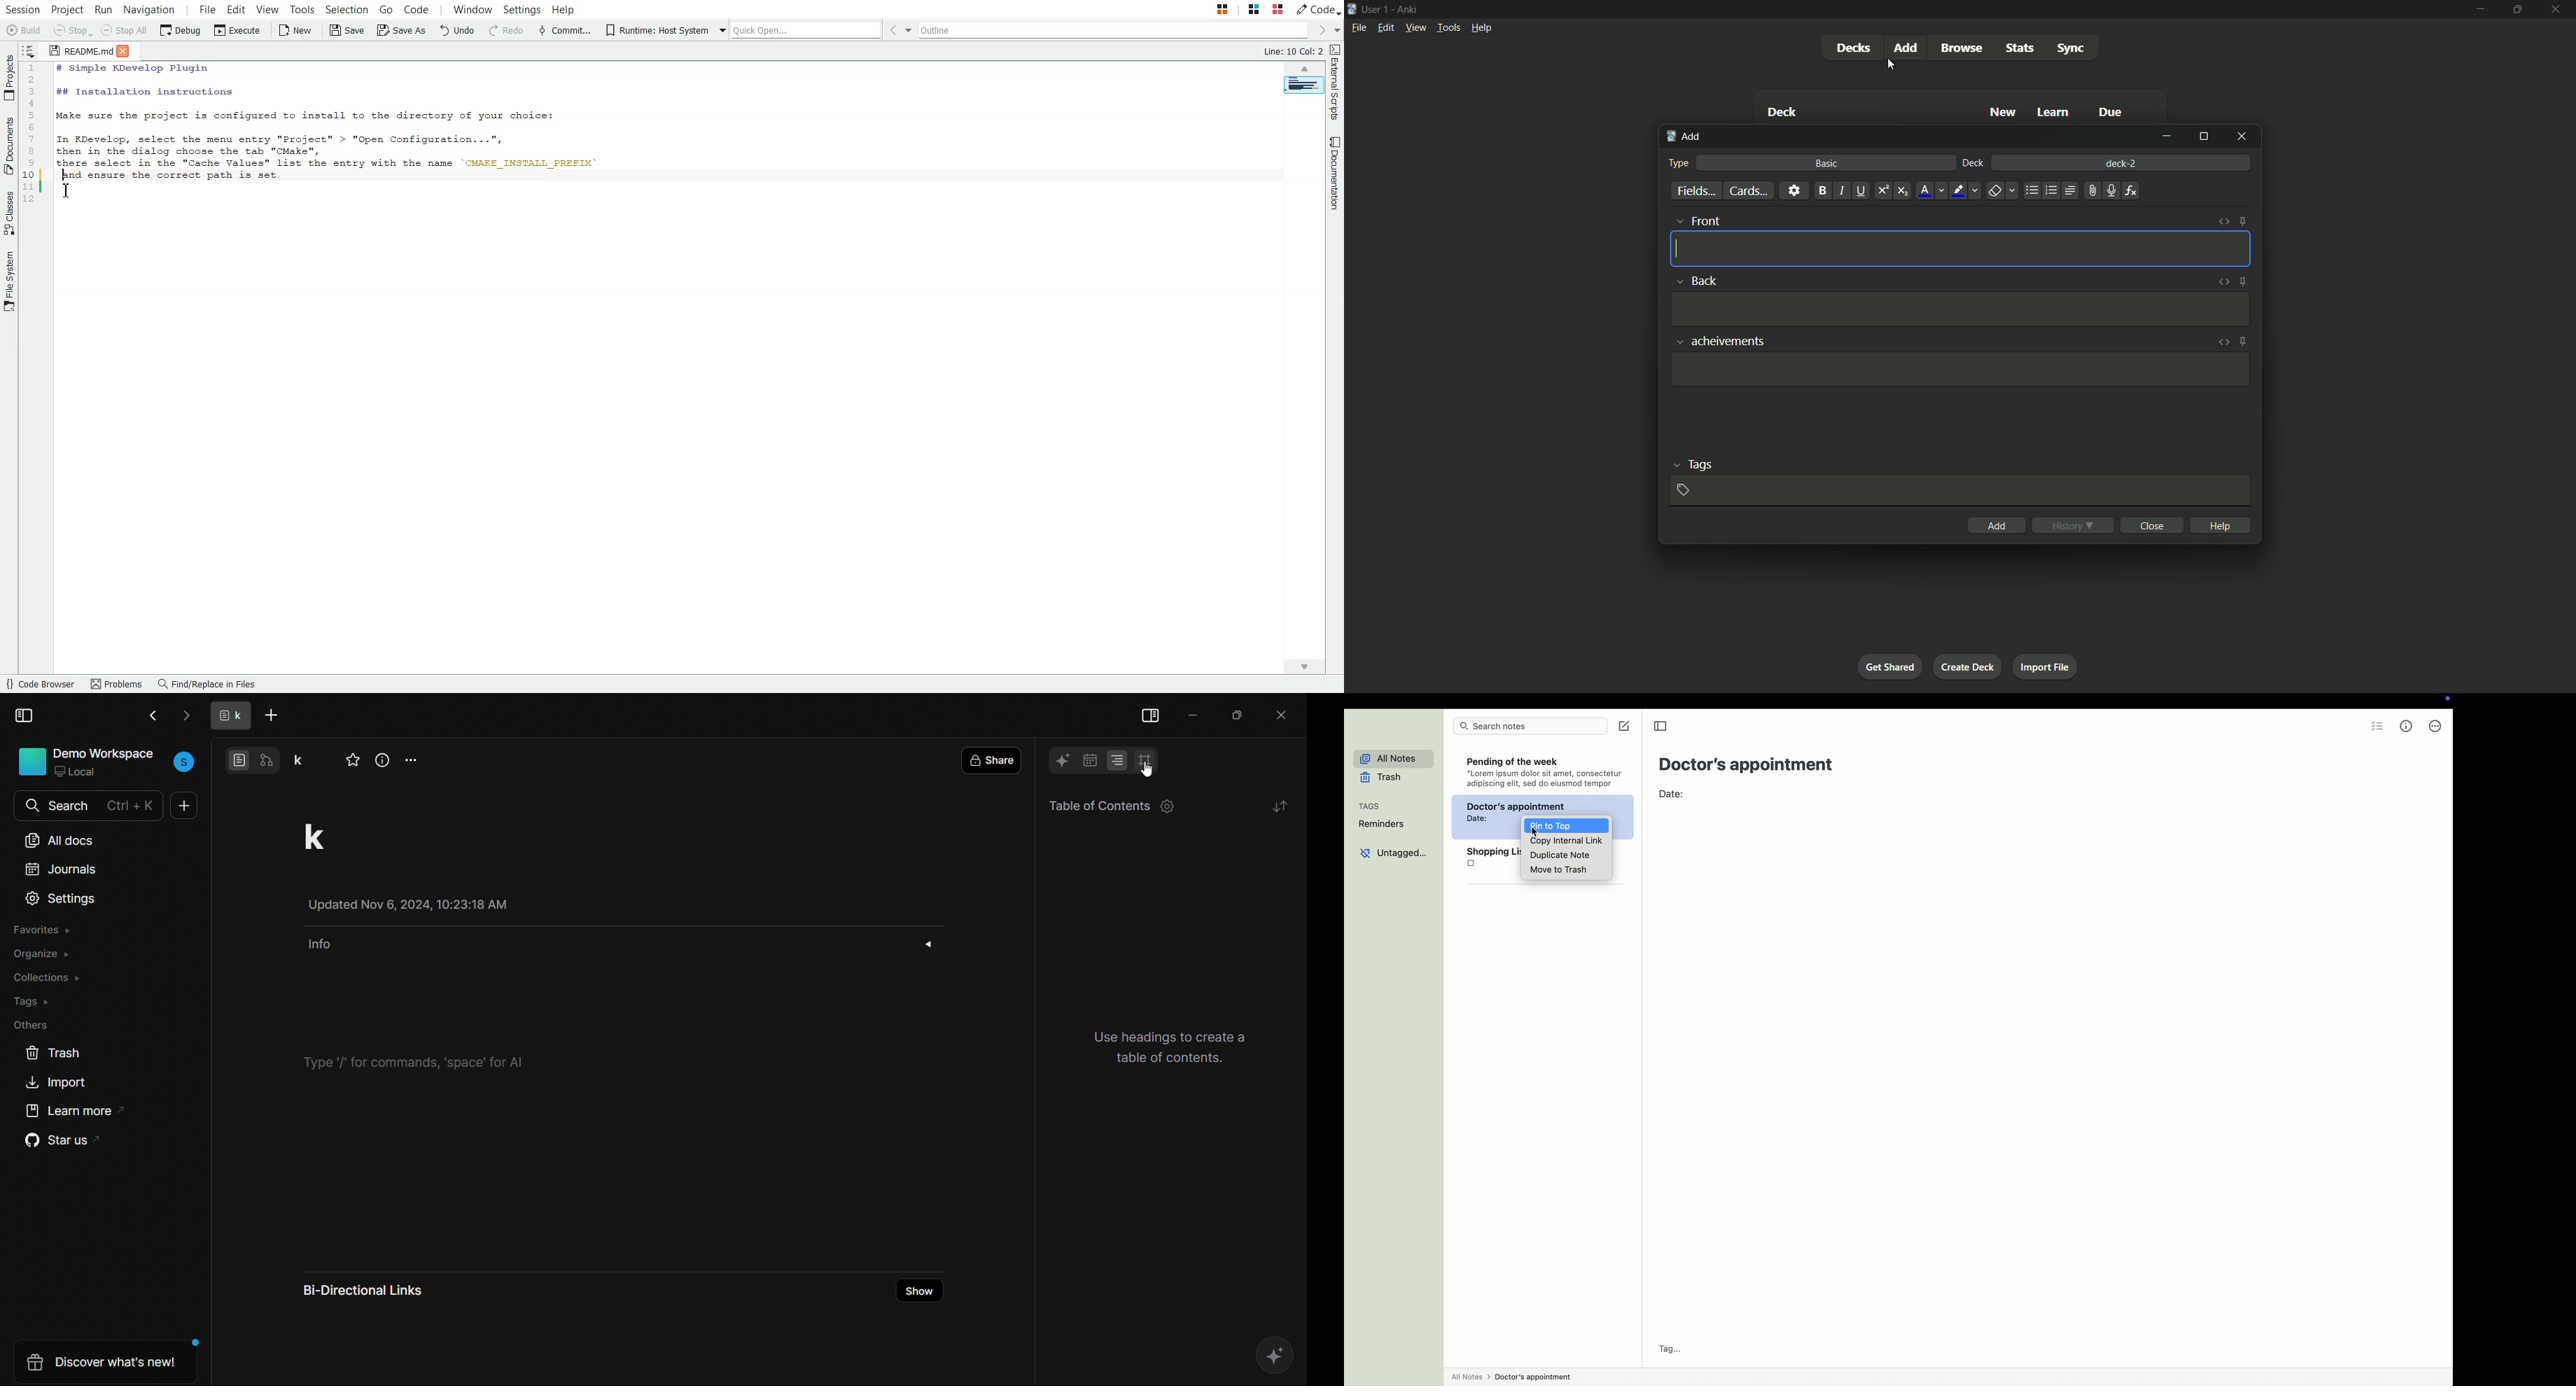  Describe the element at coordinates (1841, 191) in the screenshot. I see `italic` at that location.